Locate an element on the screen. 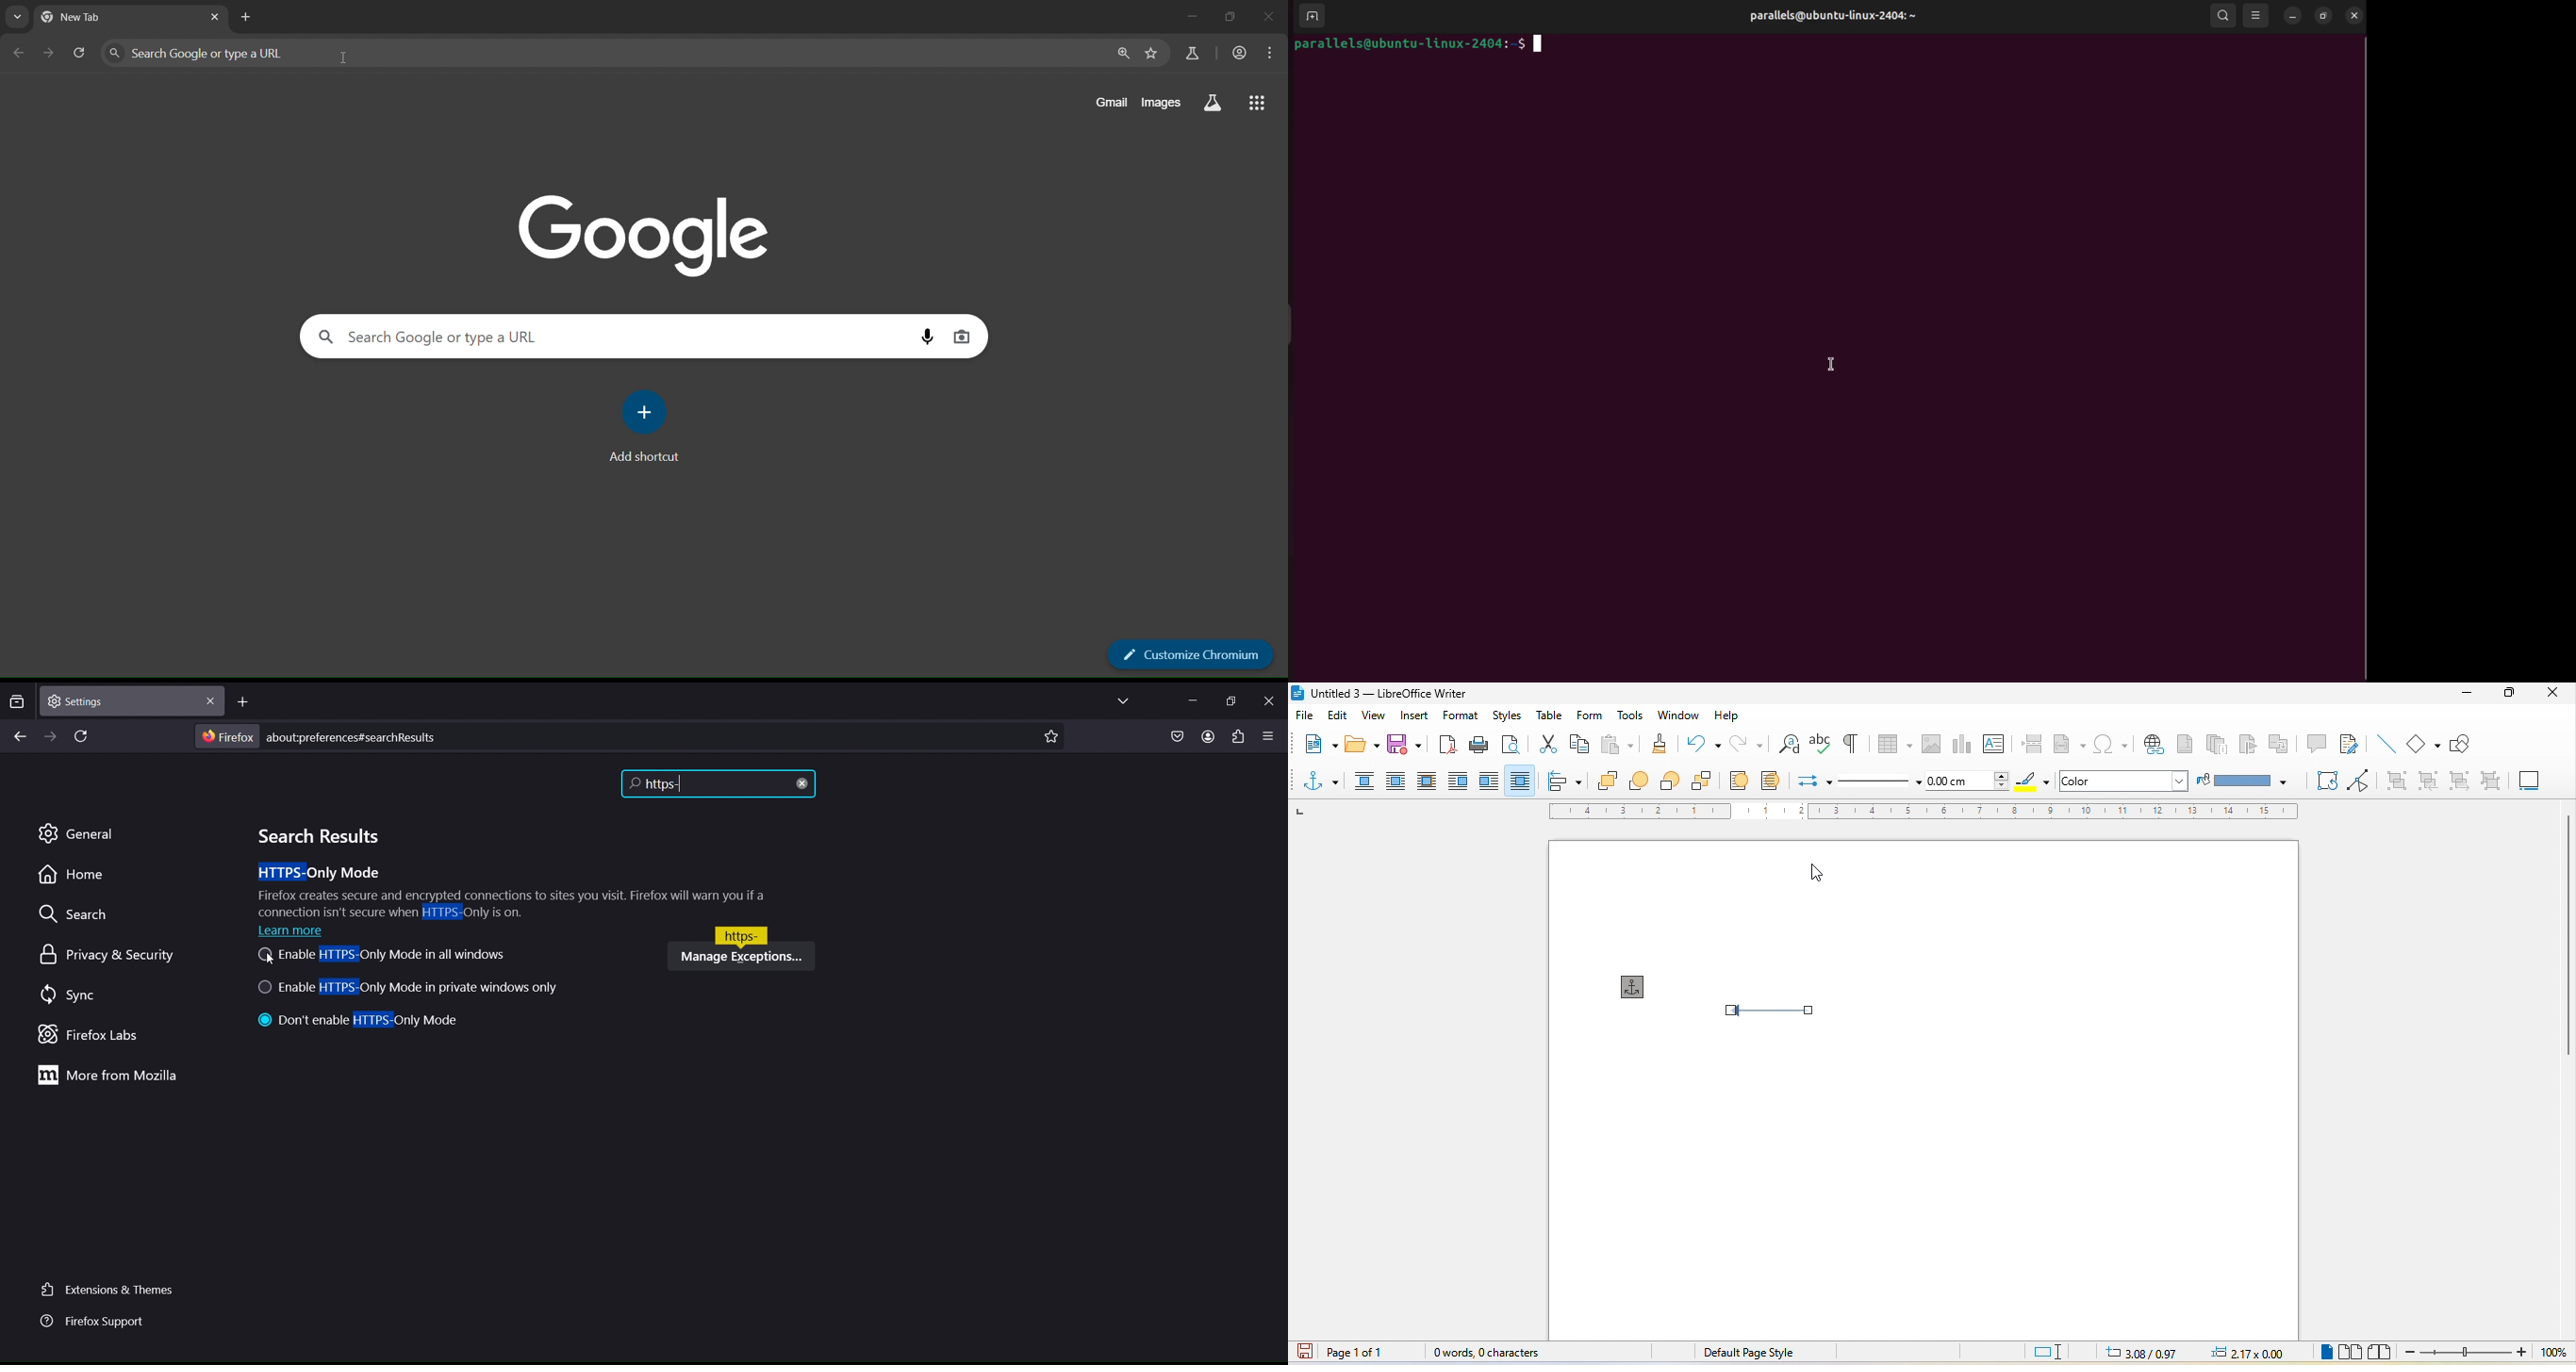  Don't enable HTTPS-Only Mode is located at coordinates (361, 1022).